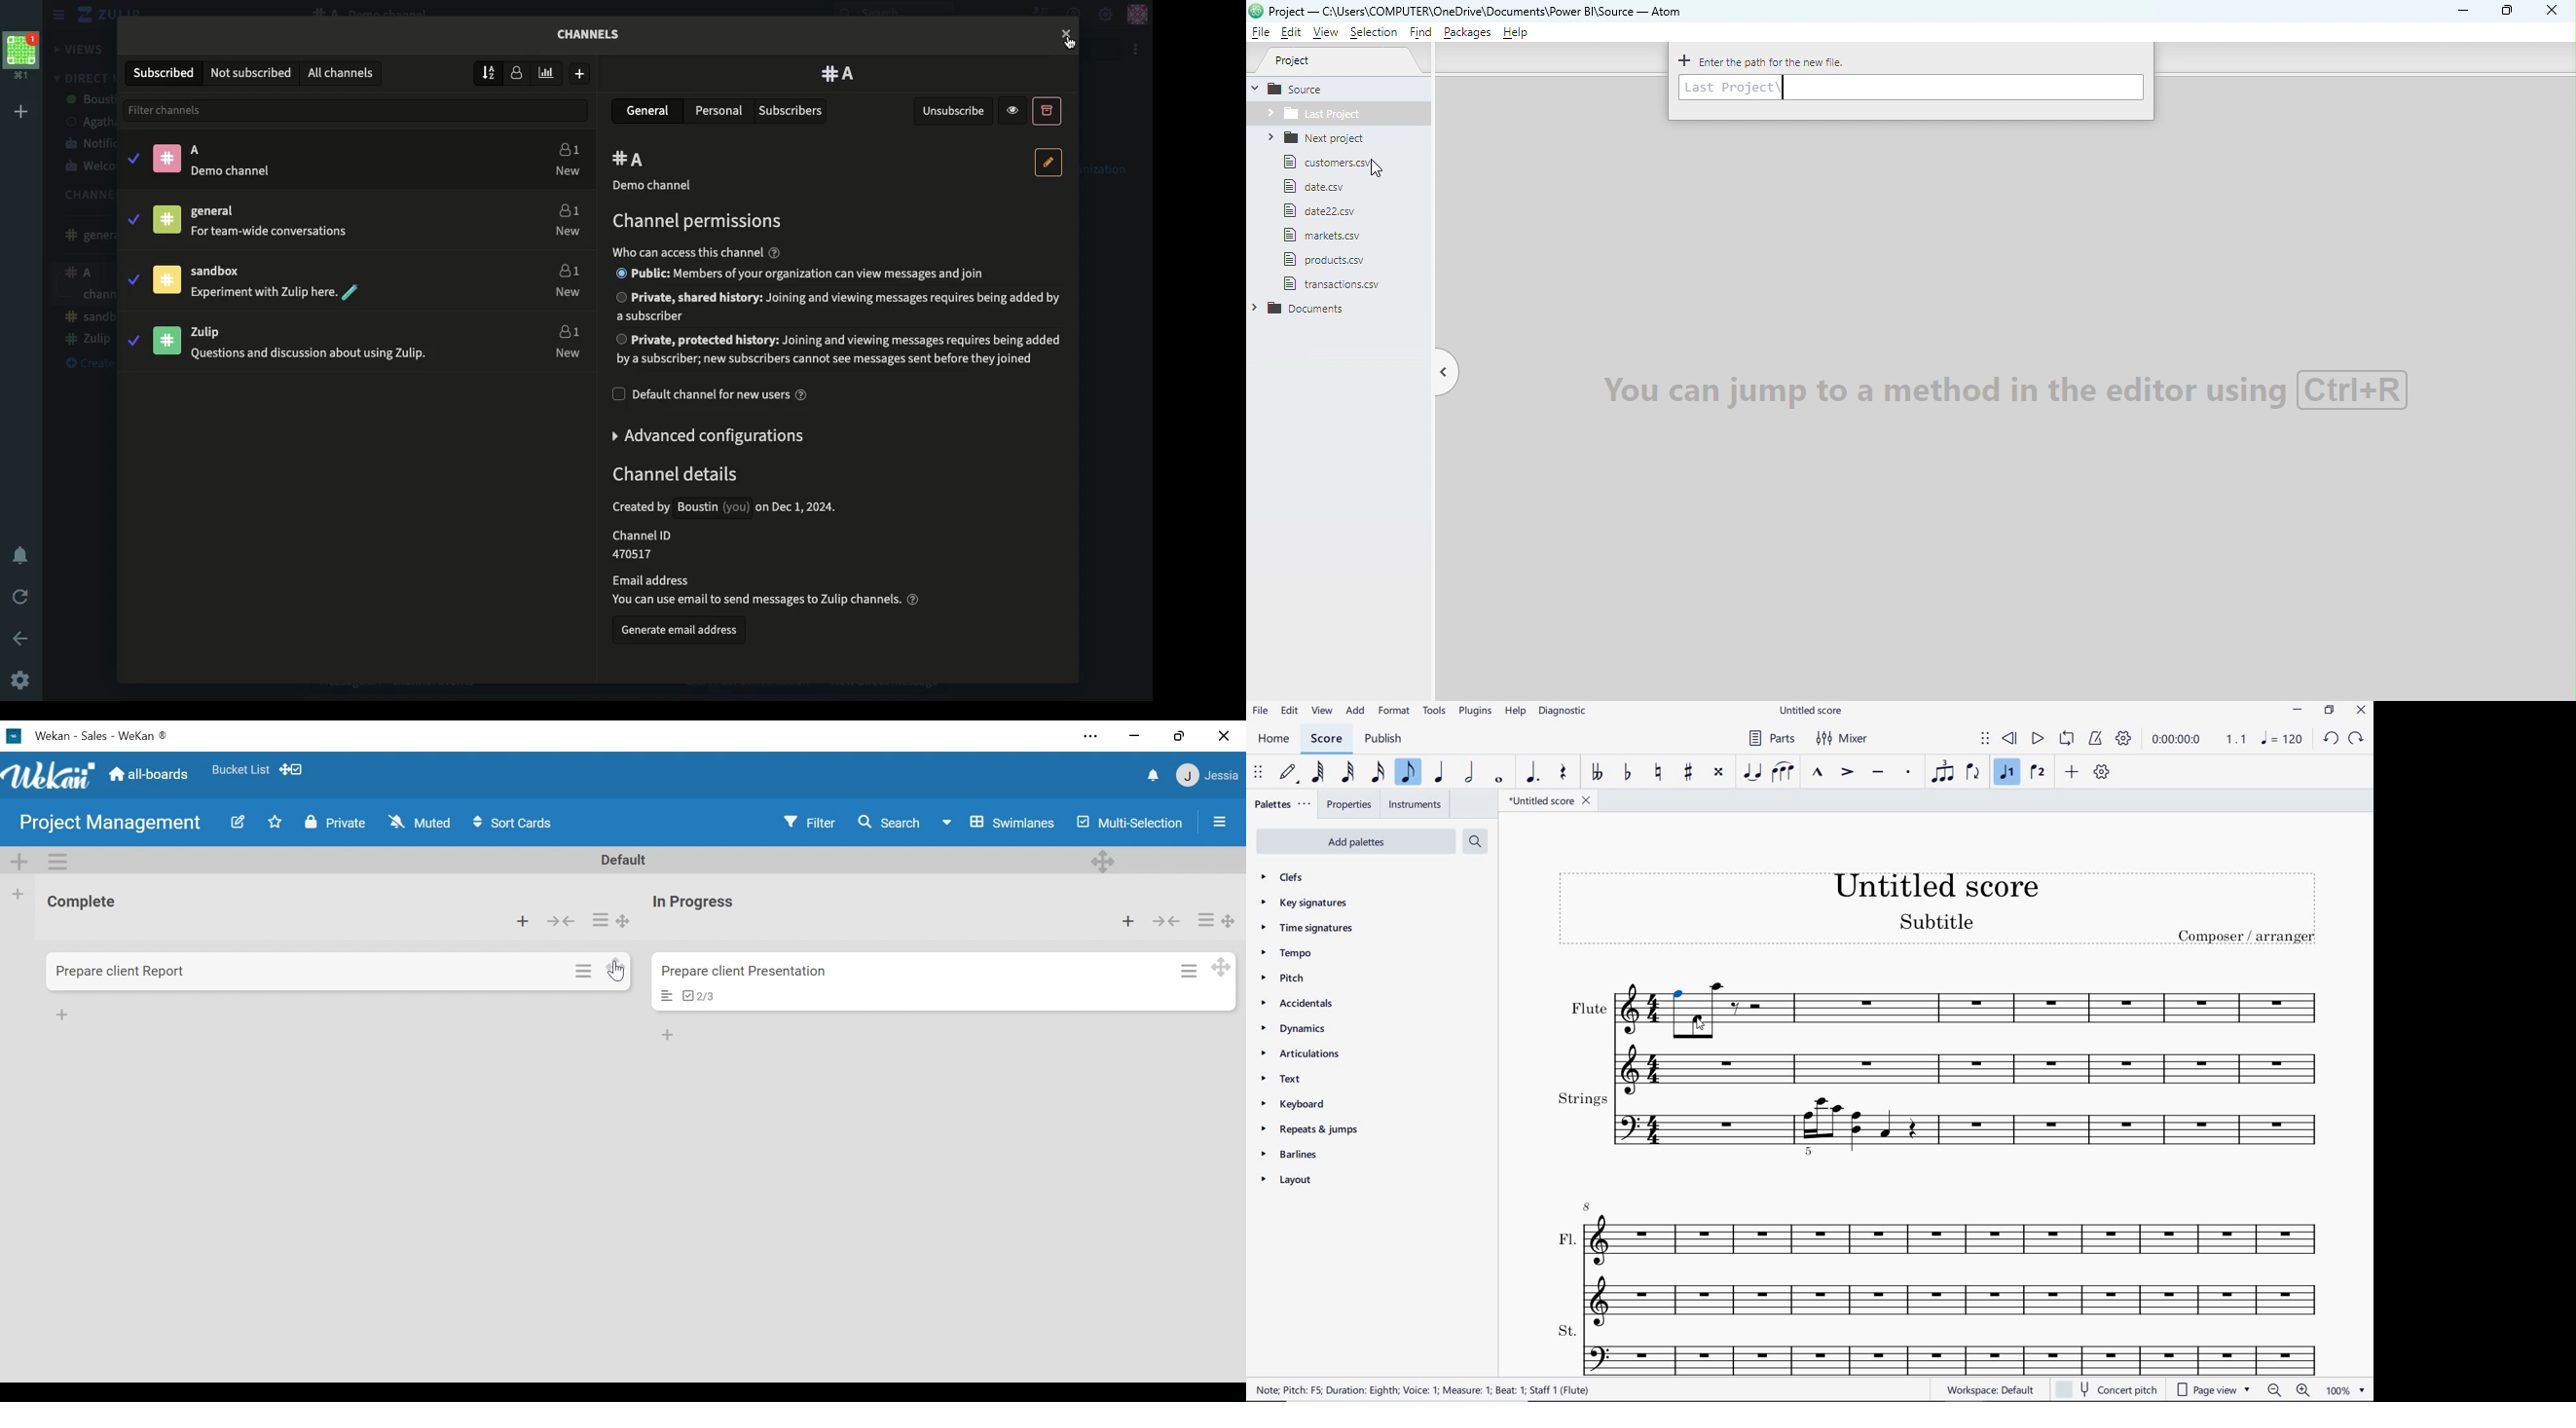 The width and height of the screenshot is (2576, 1428). What do you see at coordinates (1475, 841) in the screenshot?
I see `search palettes` at bounding box center [1475, 841].